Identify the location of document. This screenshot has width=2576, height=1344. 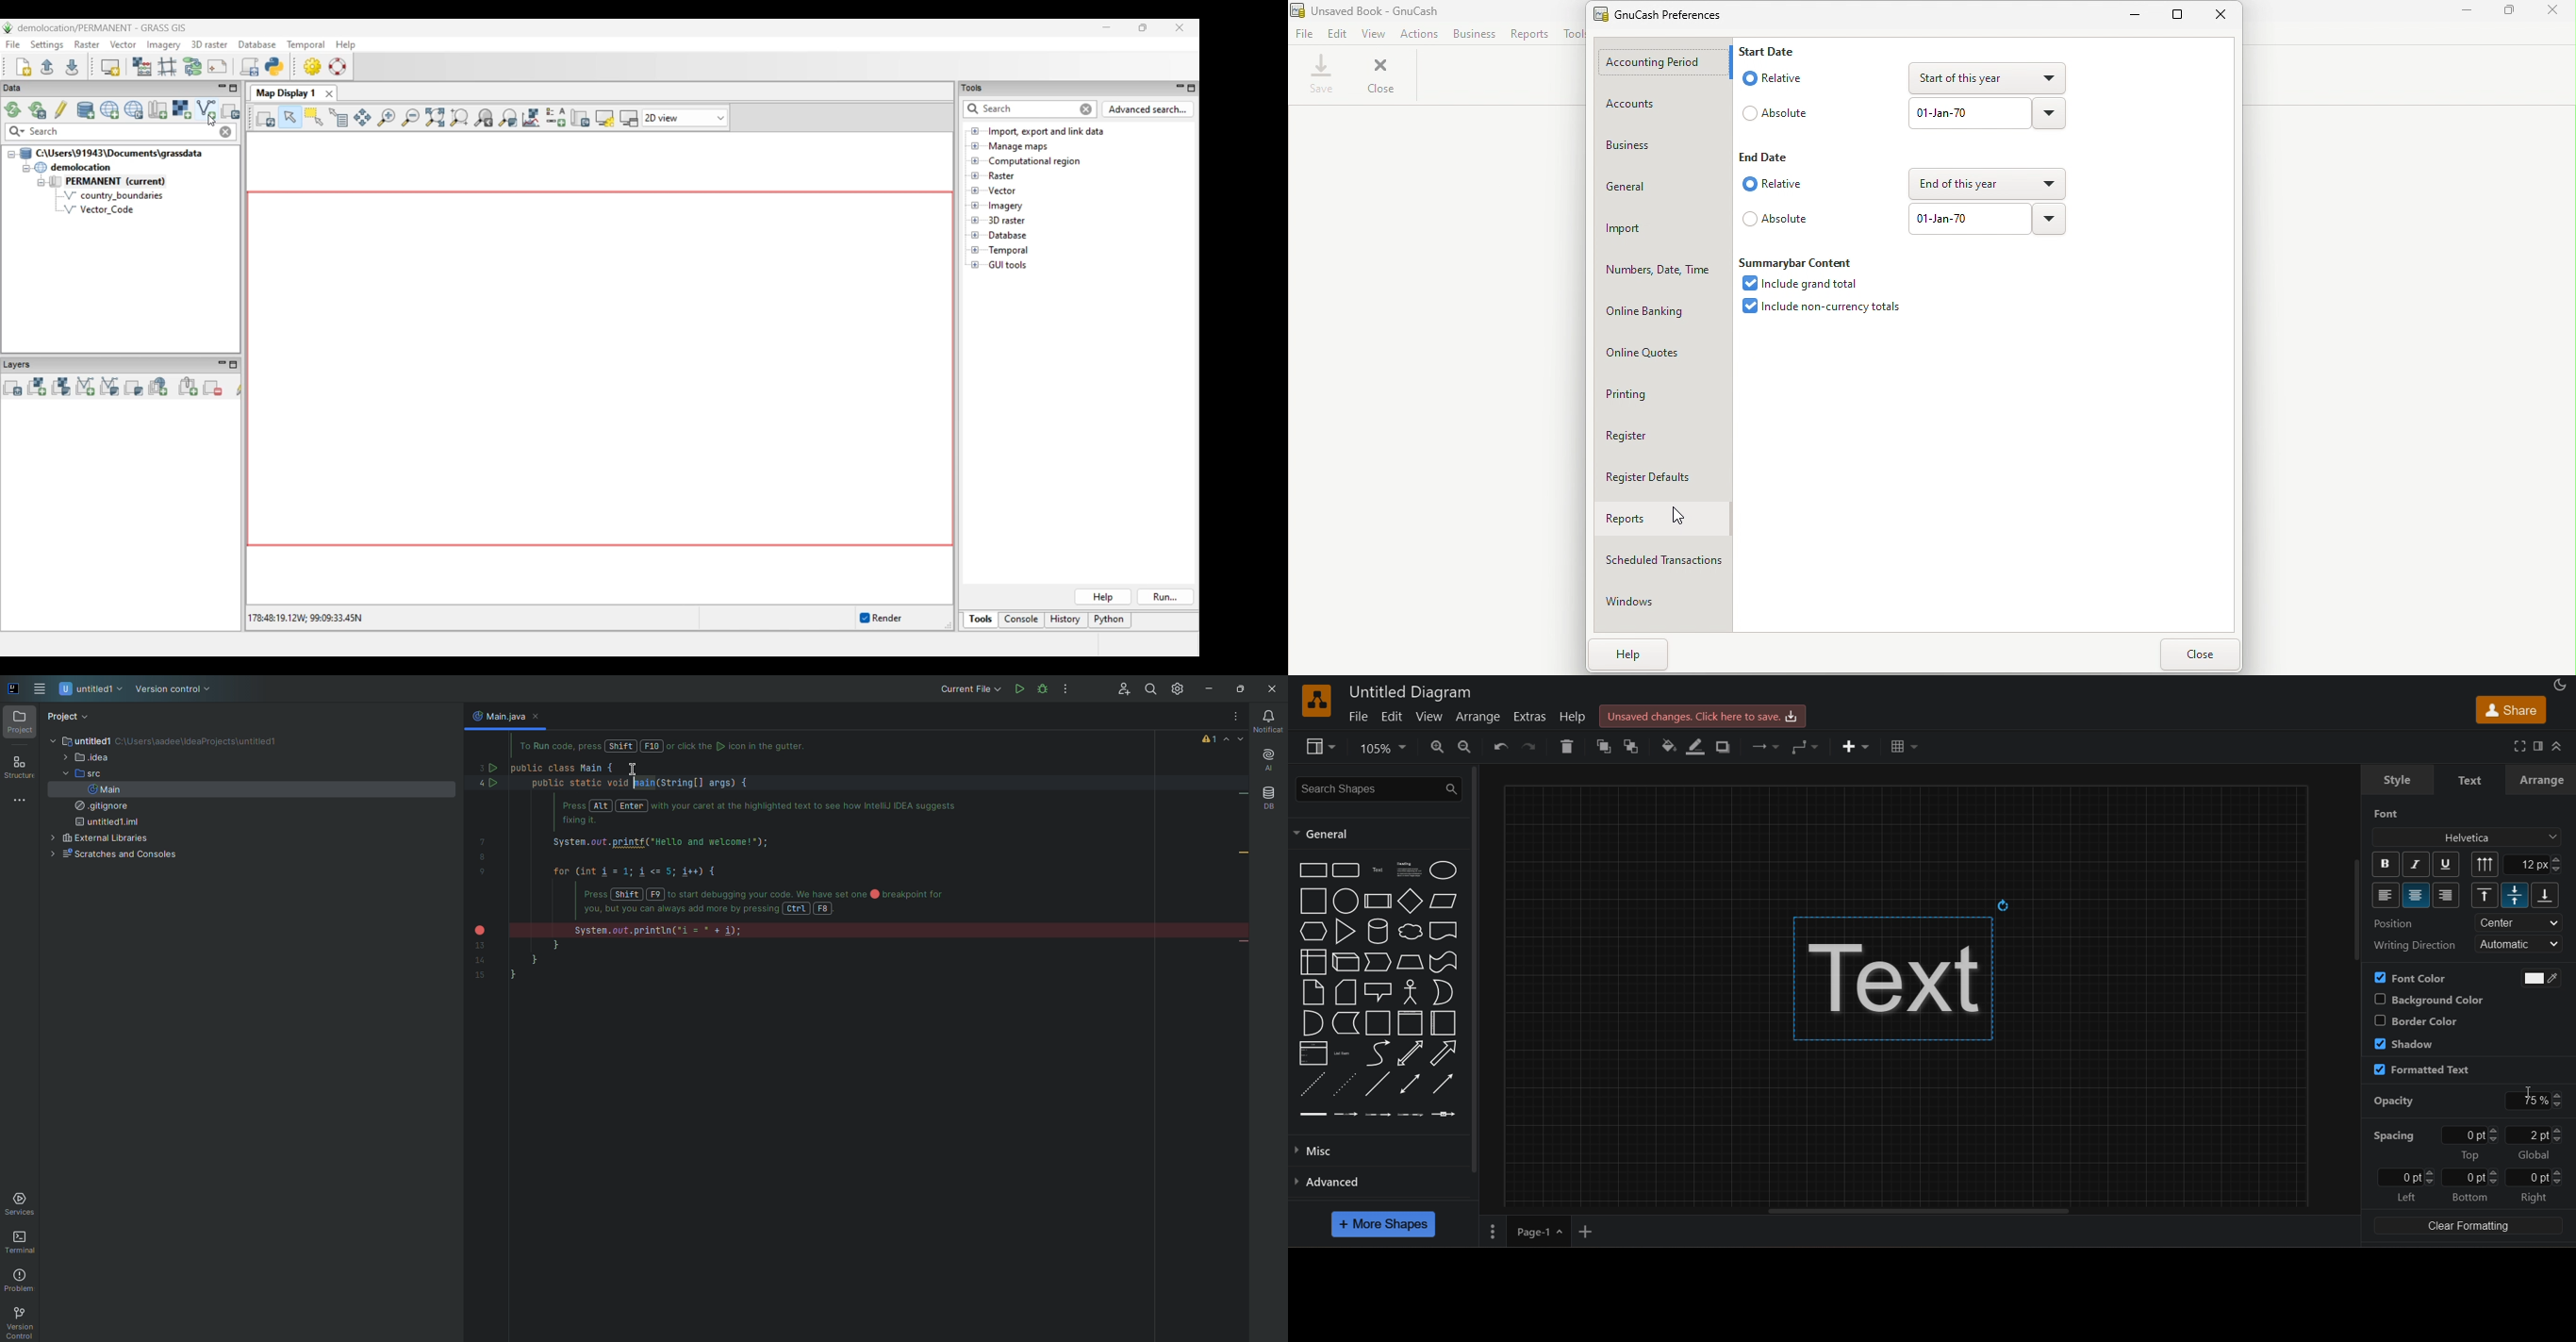
(1444, 931).